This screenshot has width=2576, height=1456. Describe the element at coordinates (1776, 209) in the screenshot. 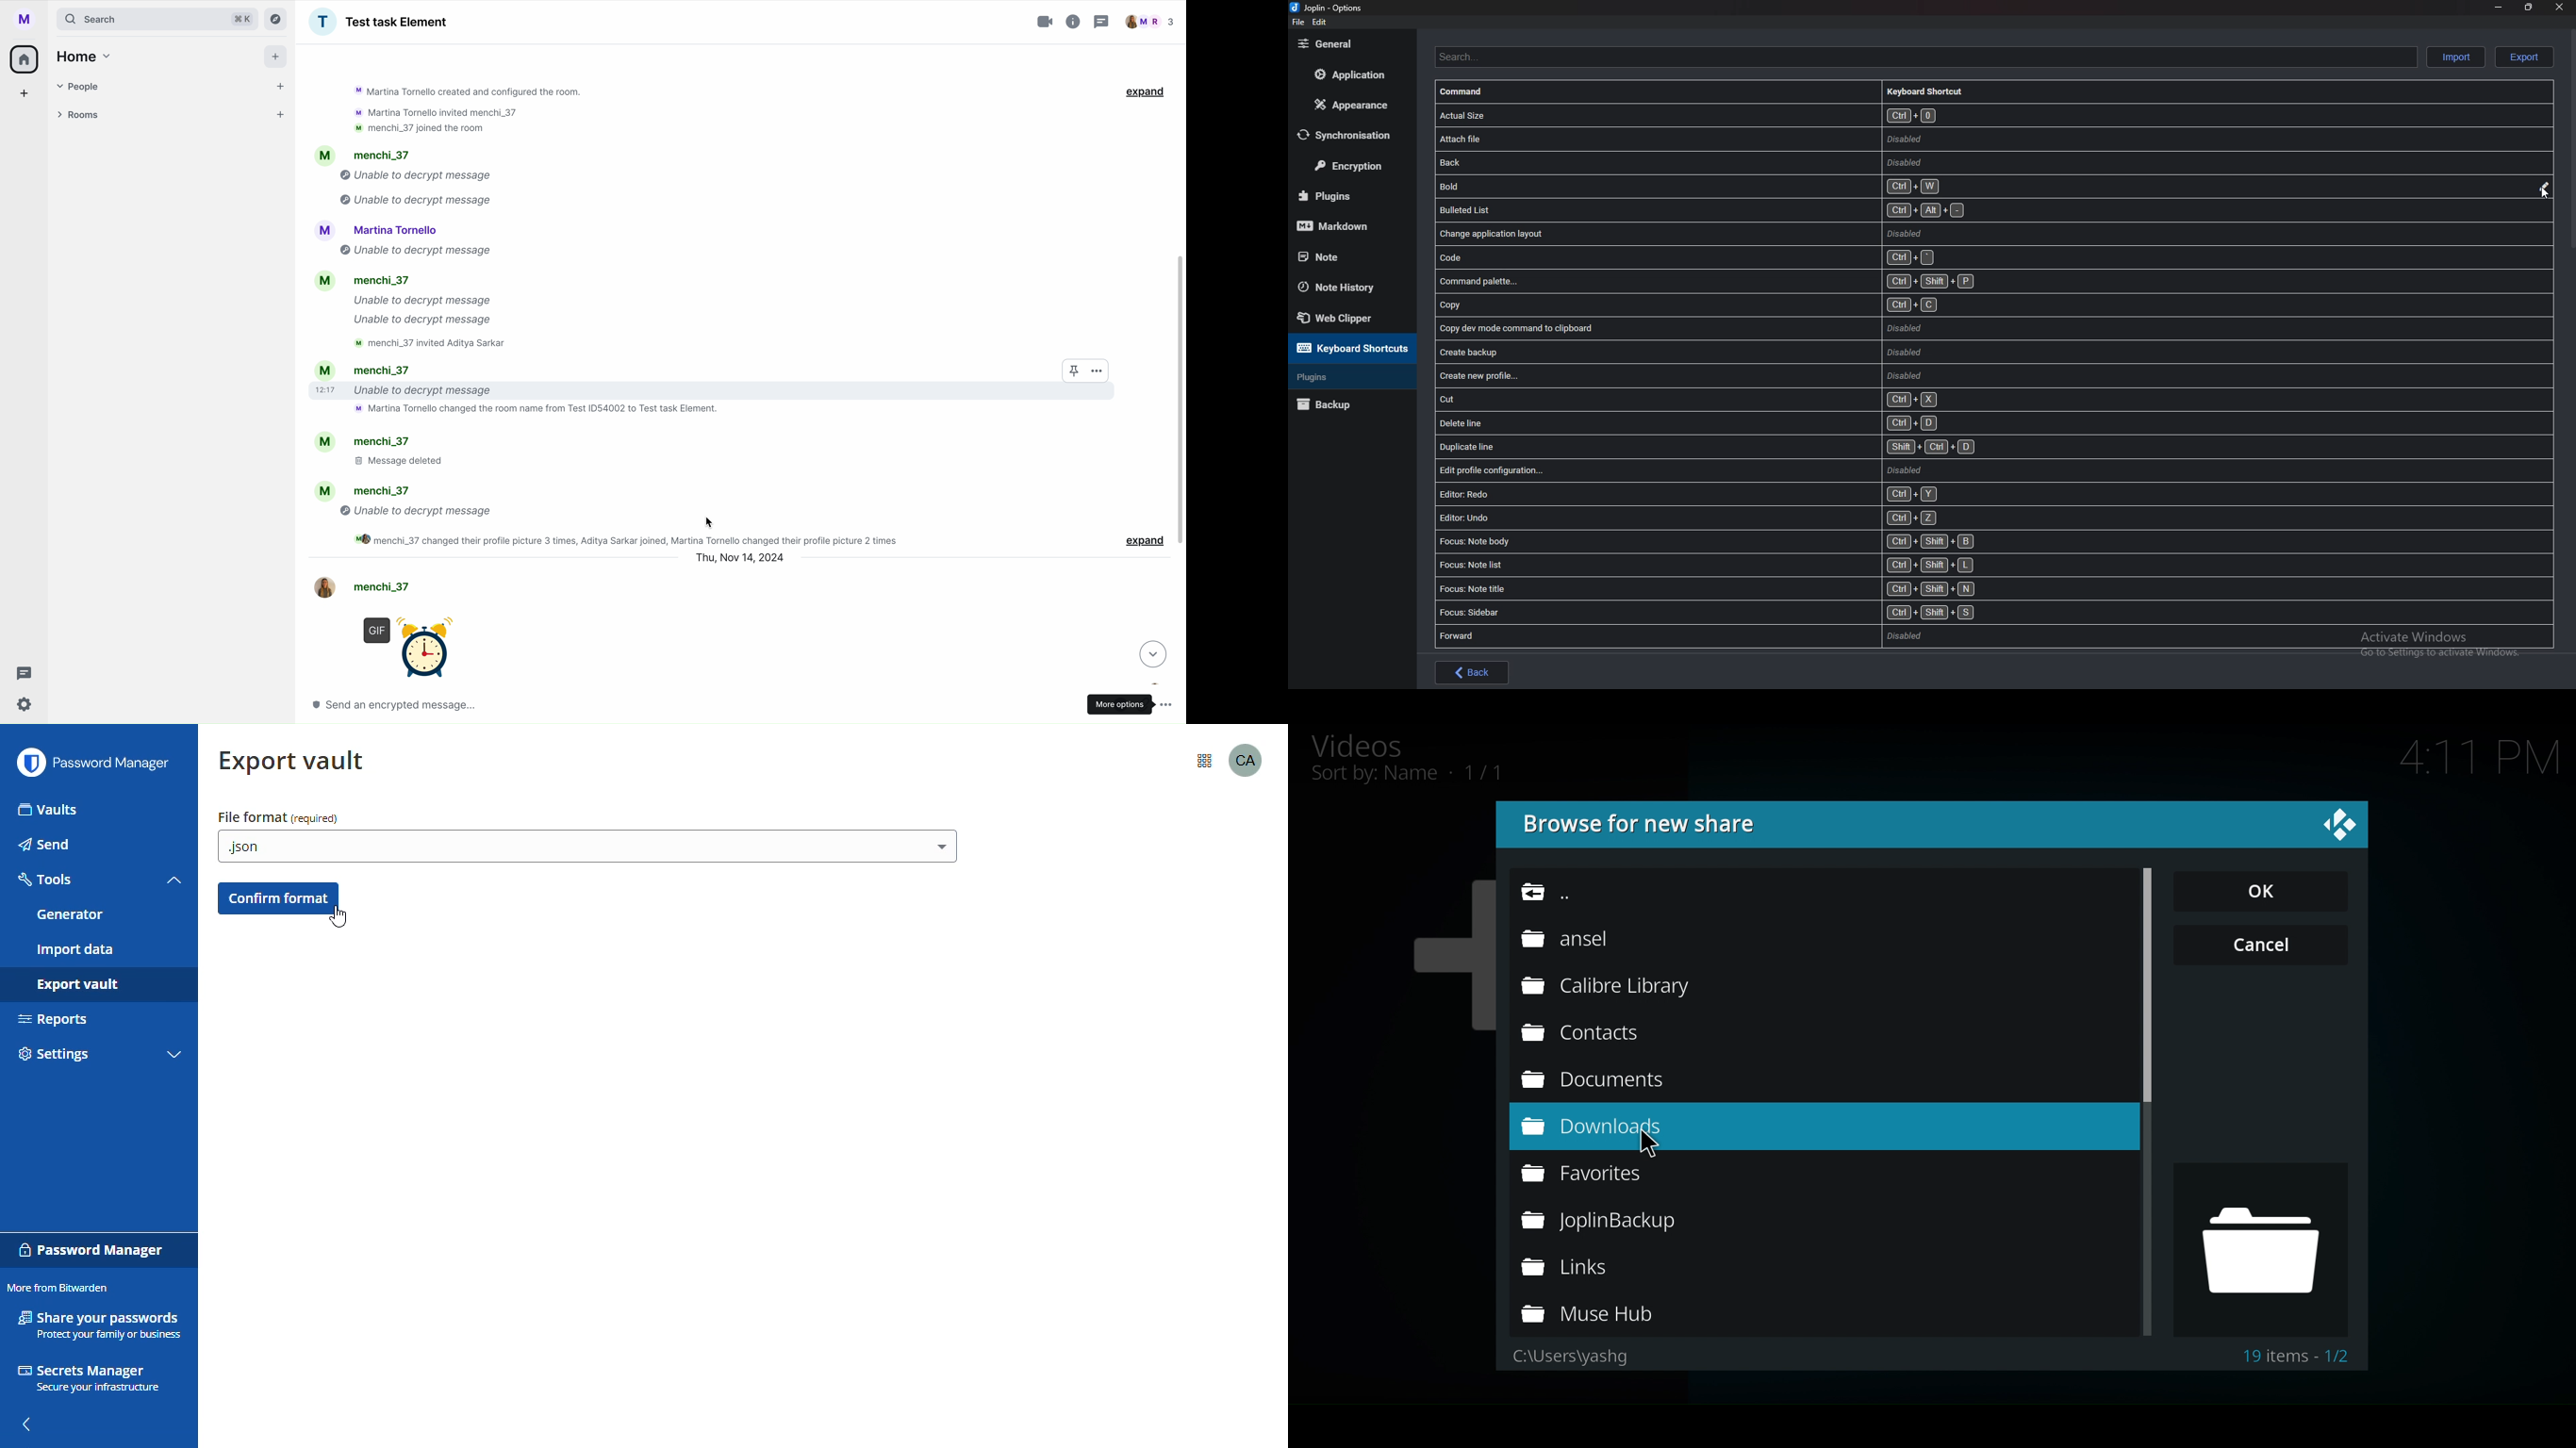

I see `Bullet list` at that location.